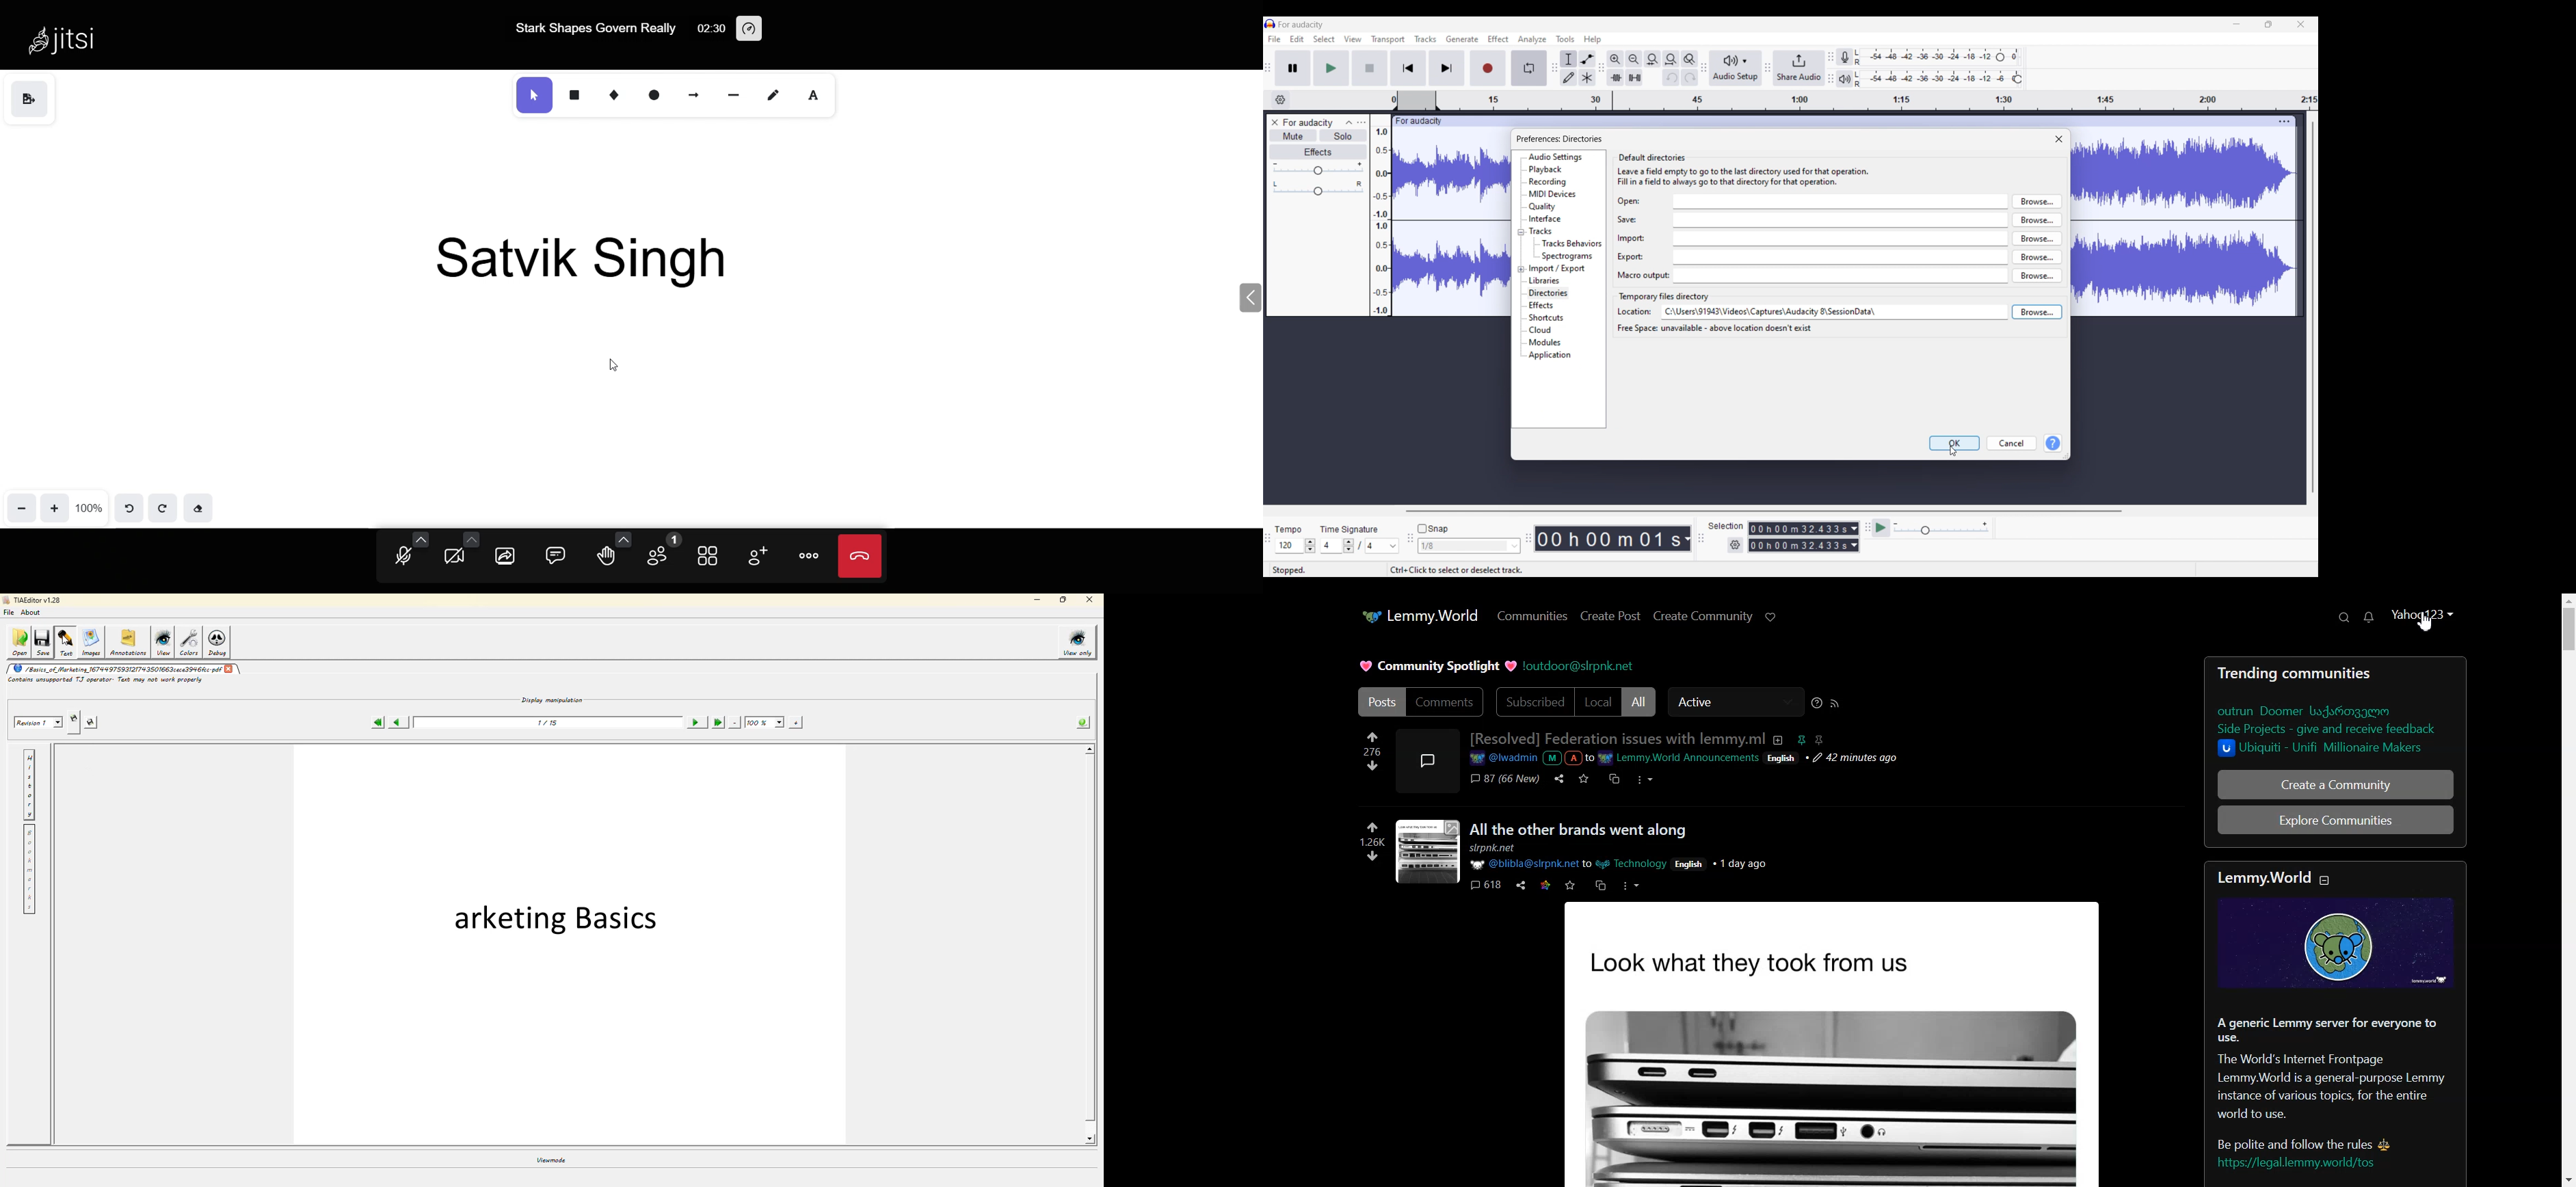  I want to click on Generate menu, so click(1462, 39).